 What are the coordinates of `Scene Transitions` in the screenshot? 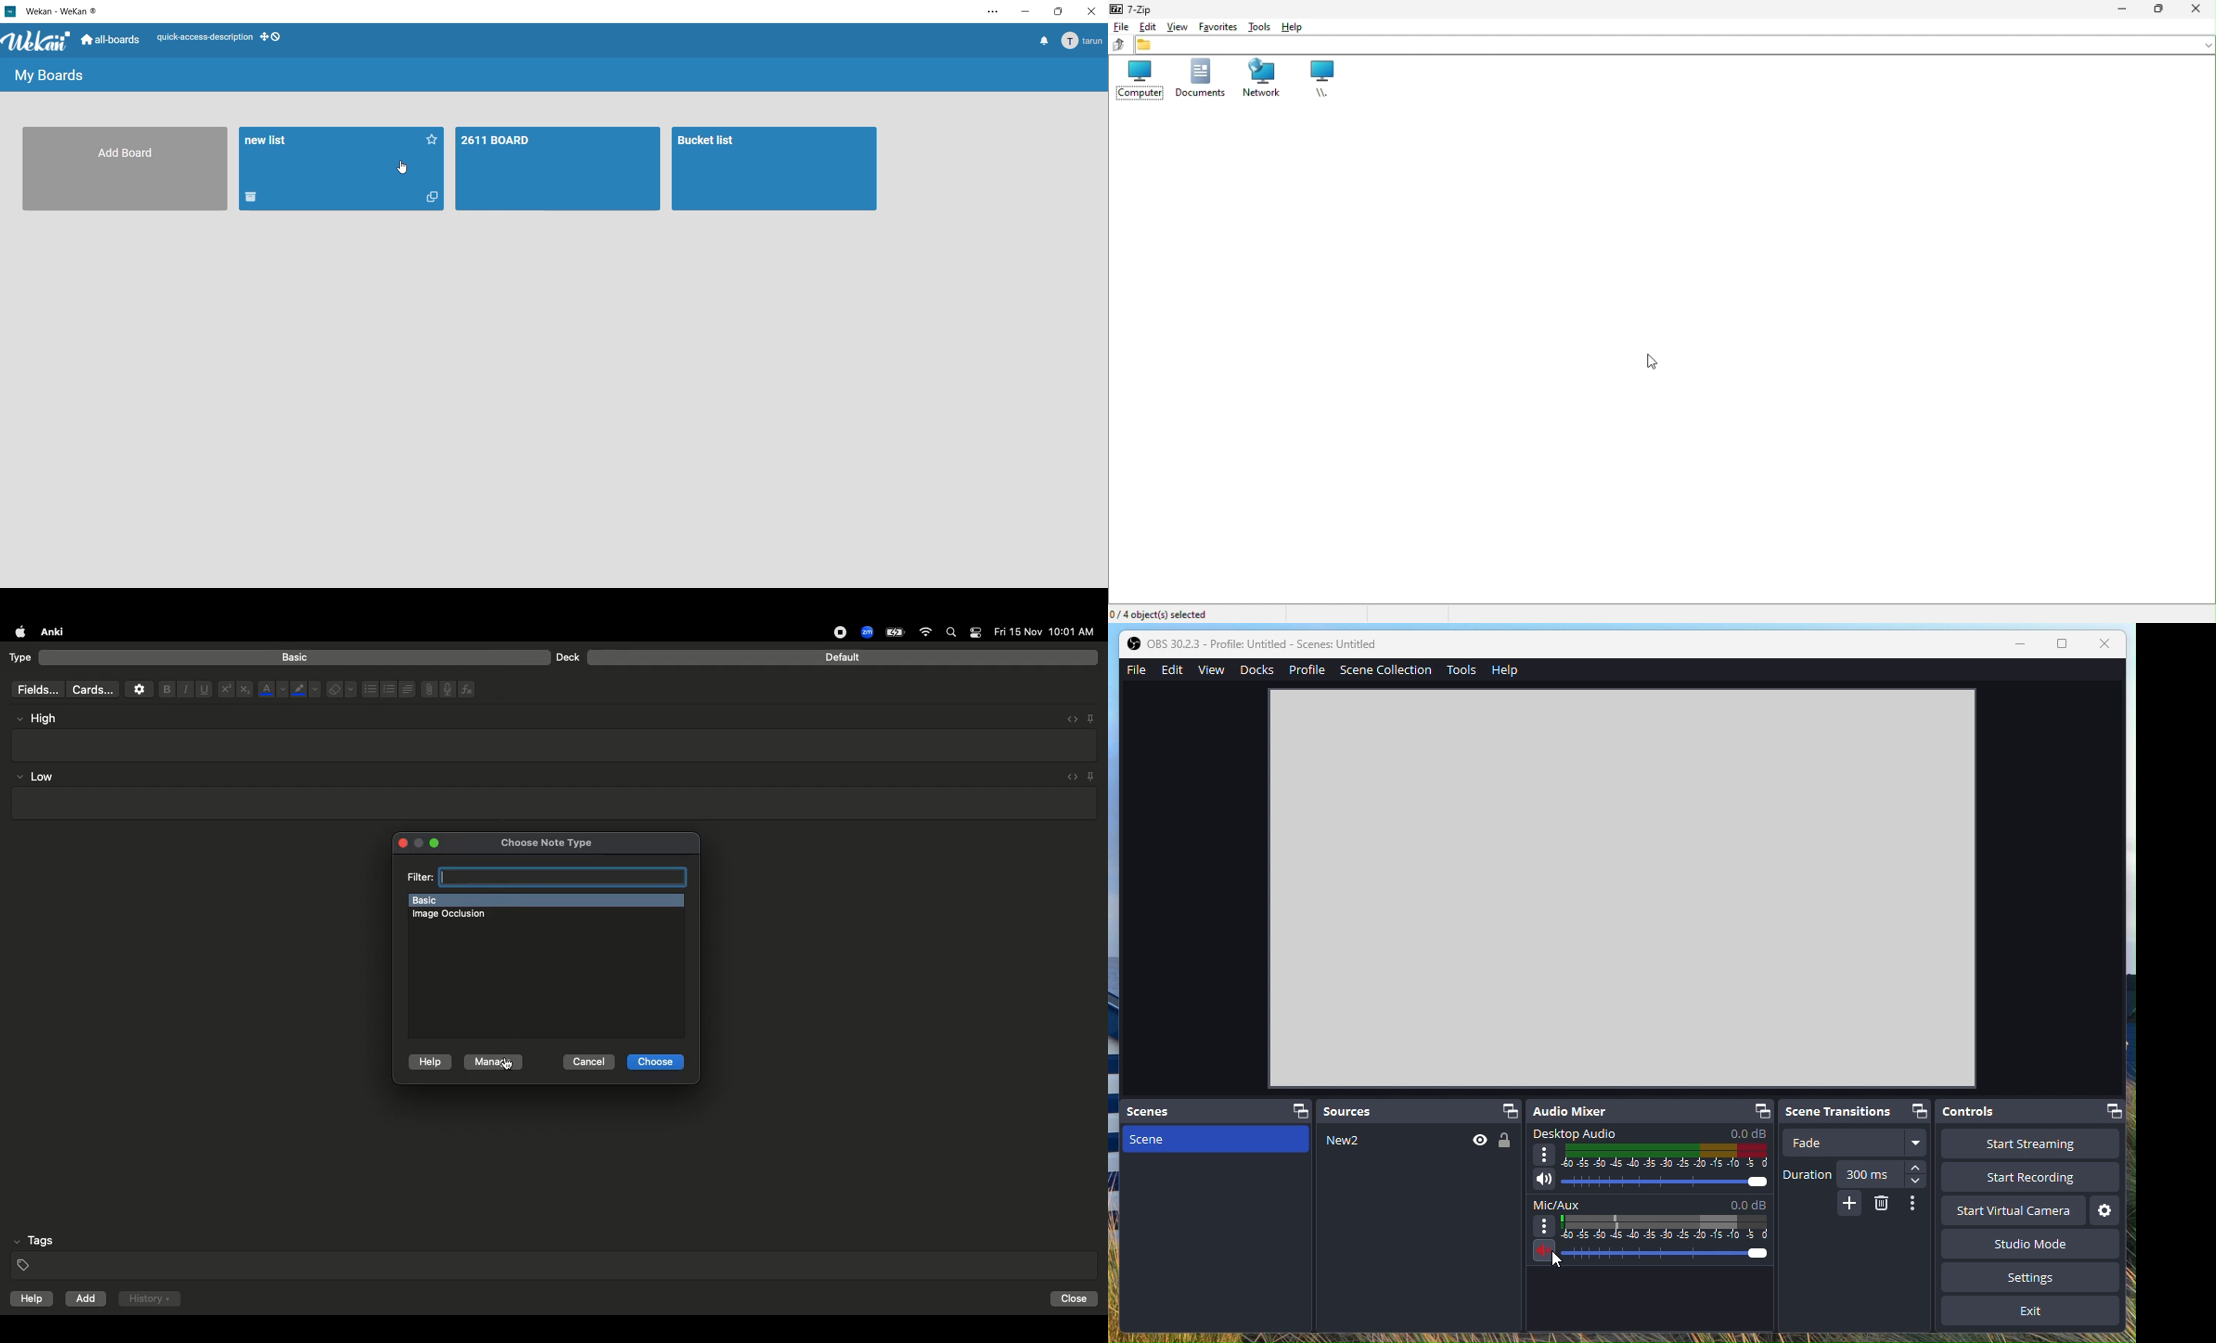 It's located at (1858, 1112).